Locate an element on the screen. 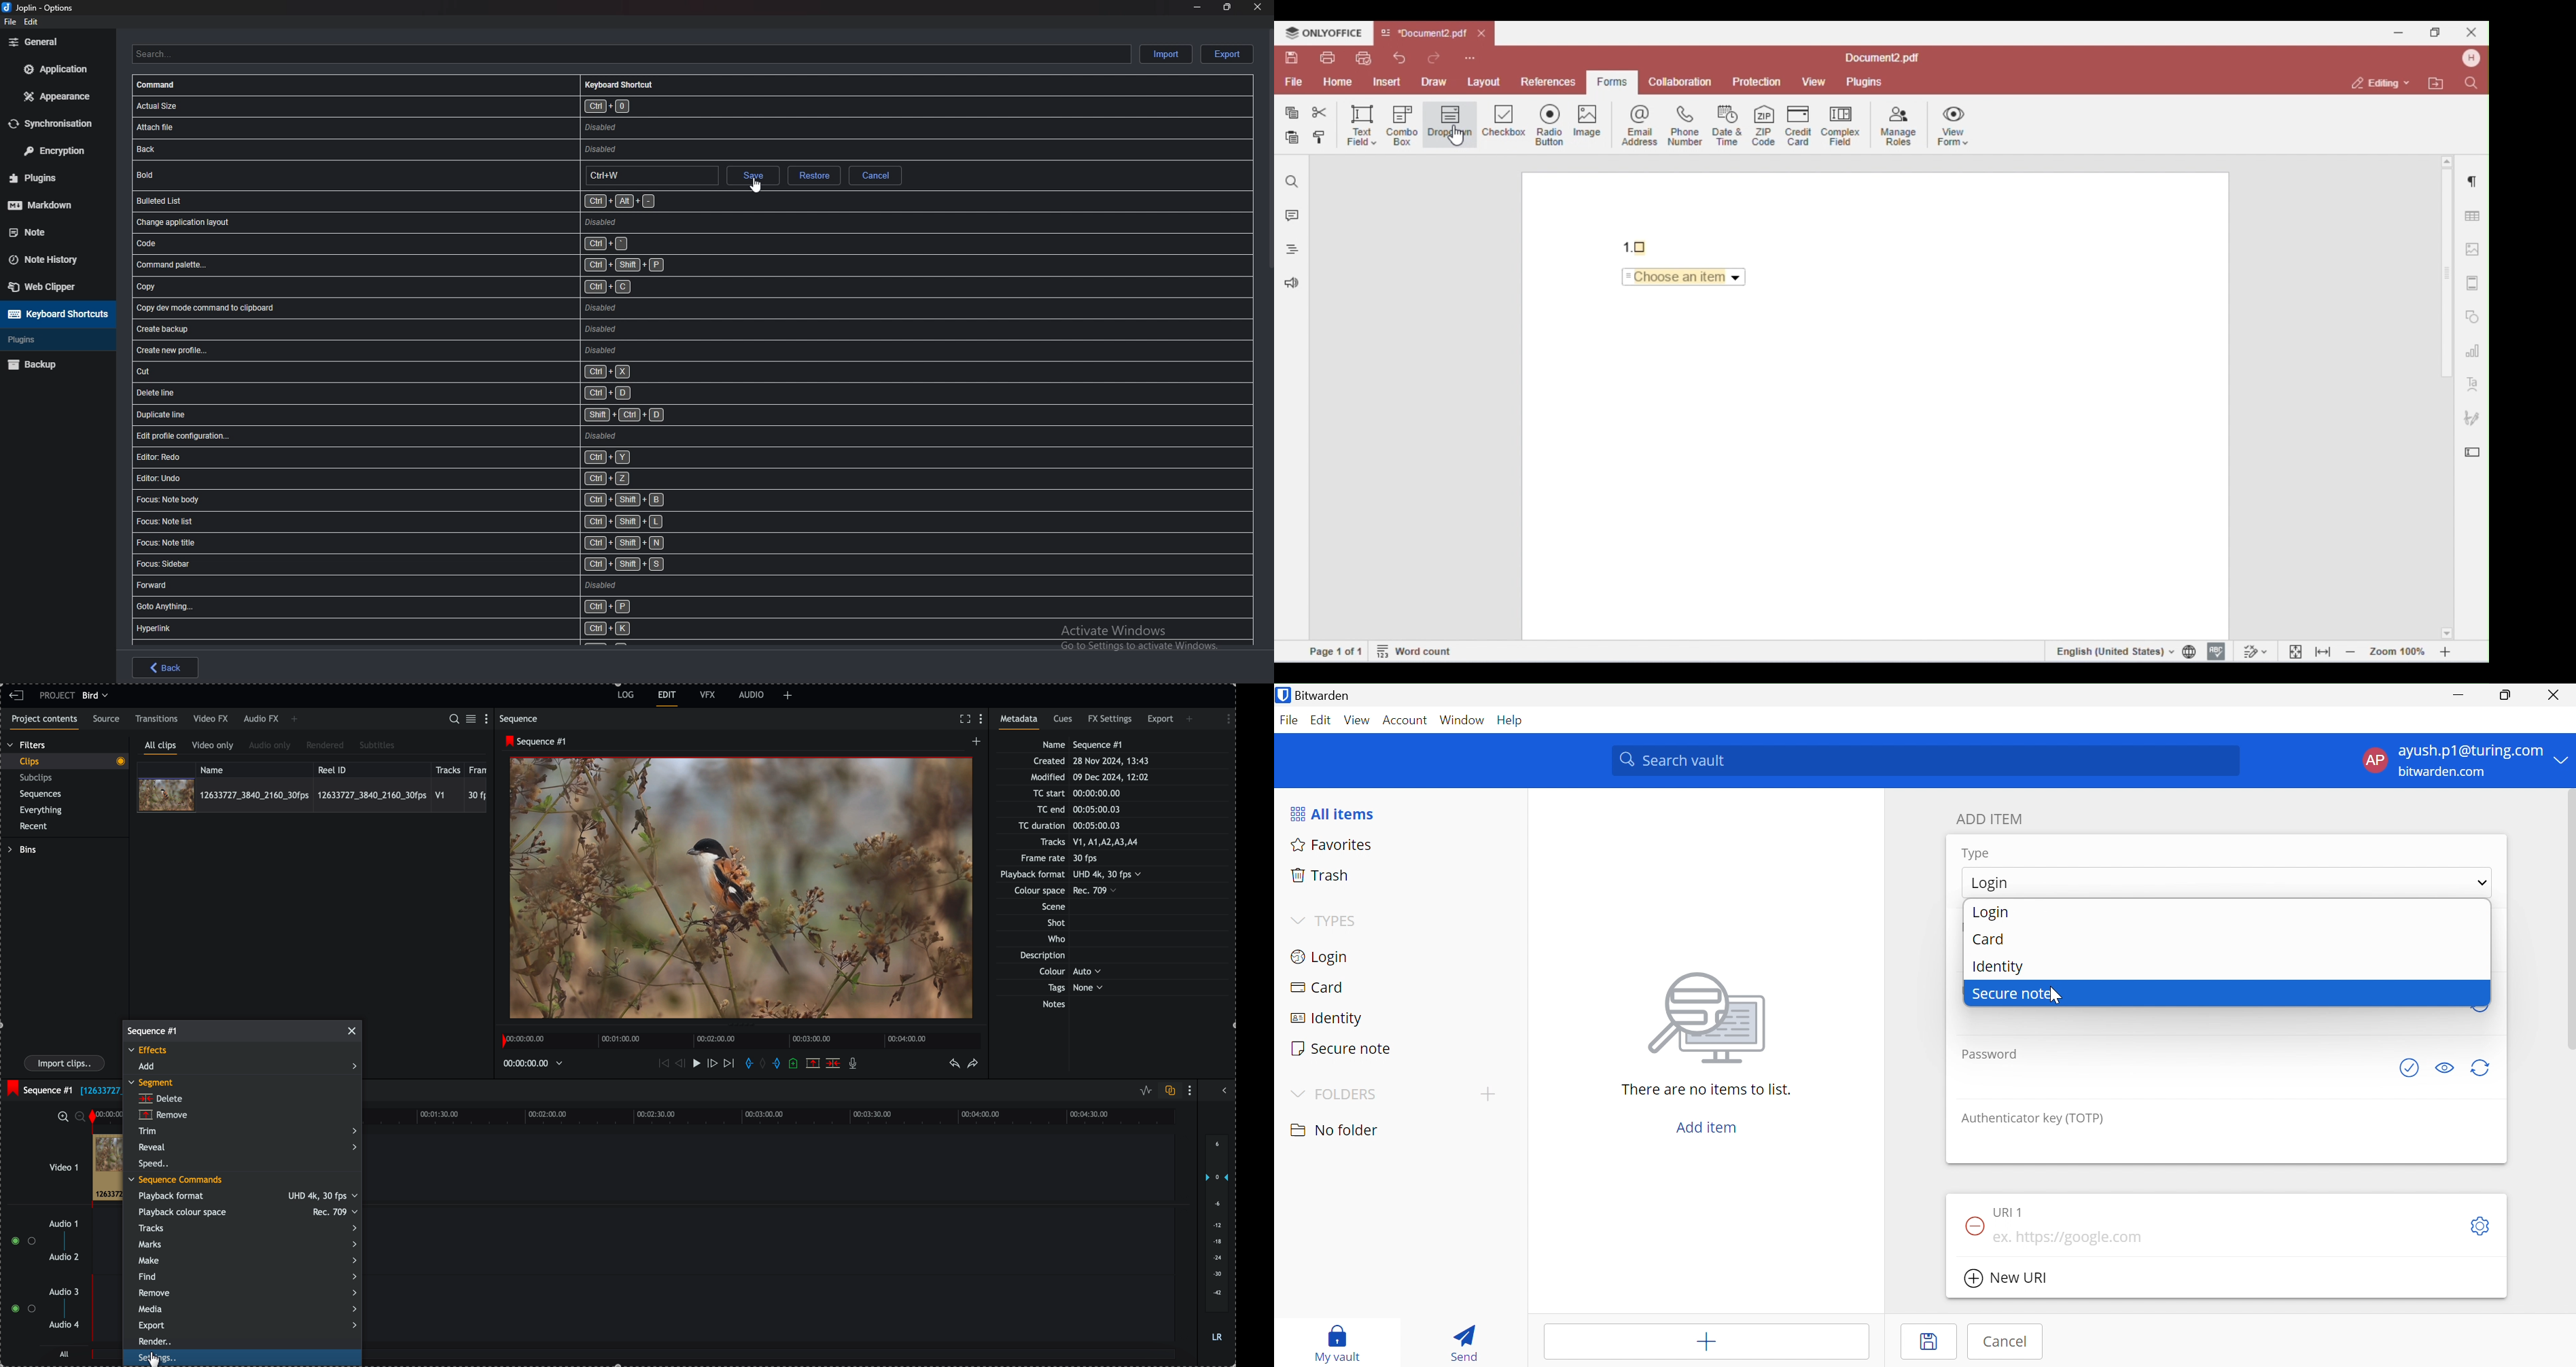  shortcut is located at coordinates (436, 500).